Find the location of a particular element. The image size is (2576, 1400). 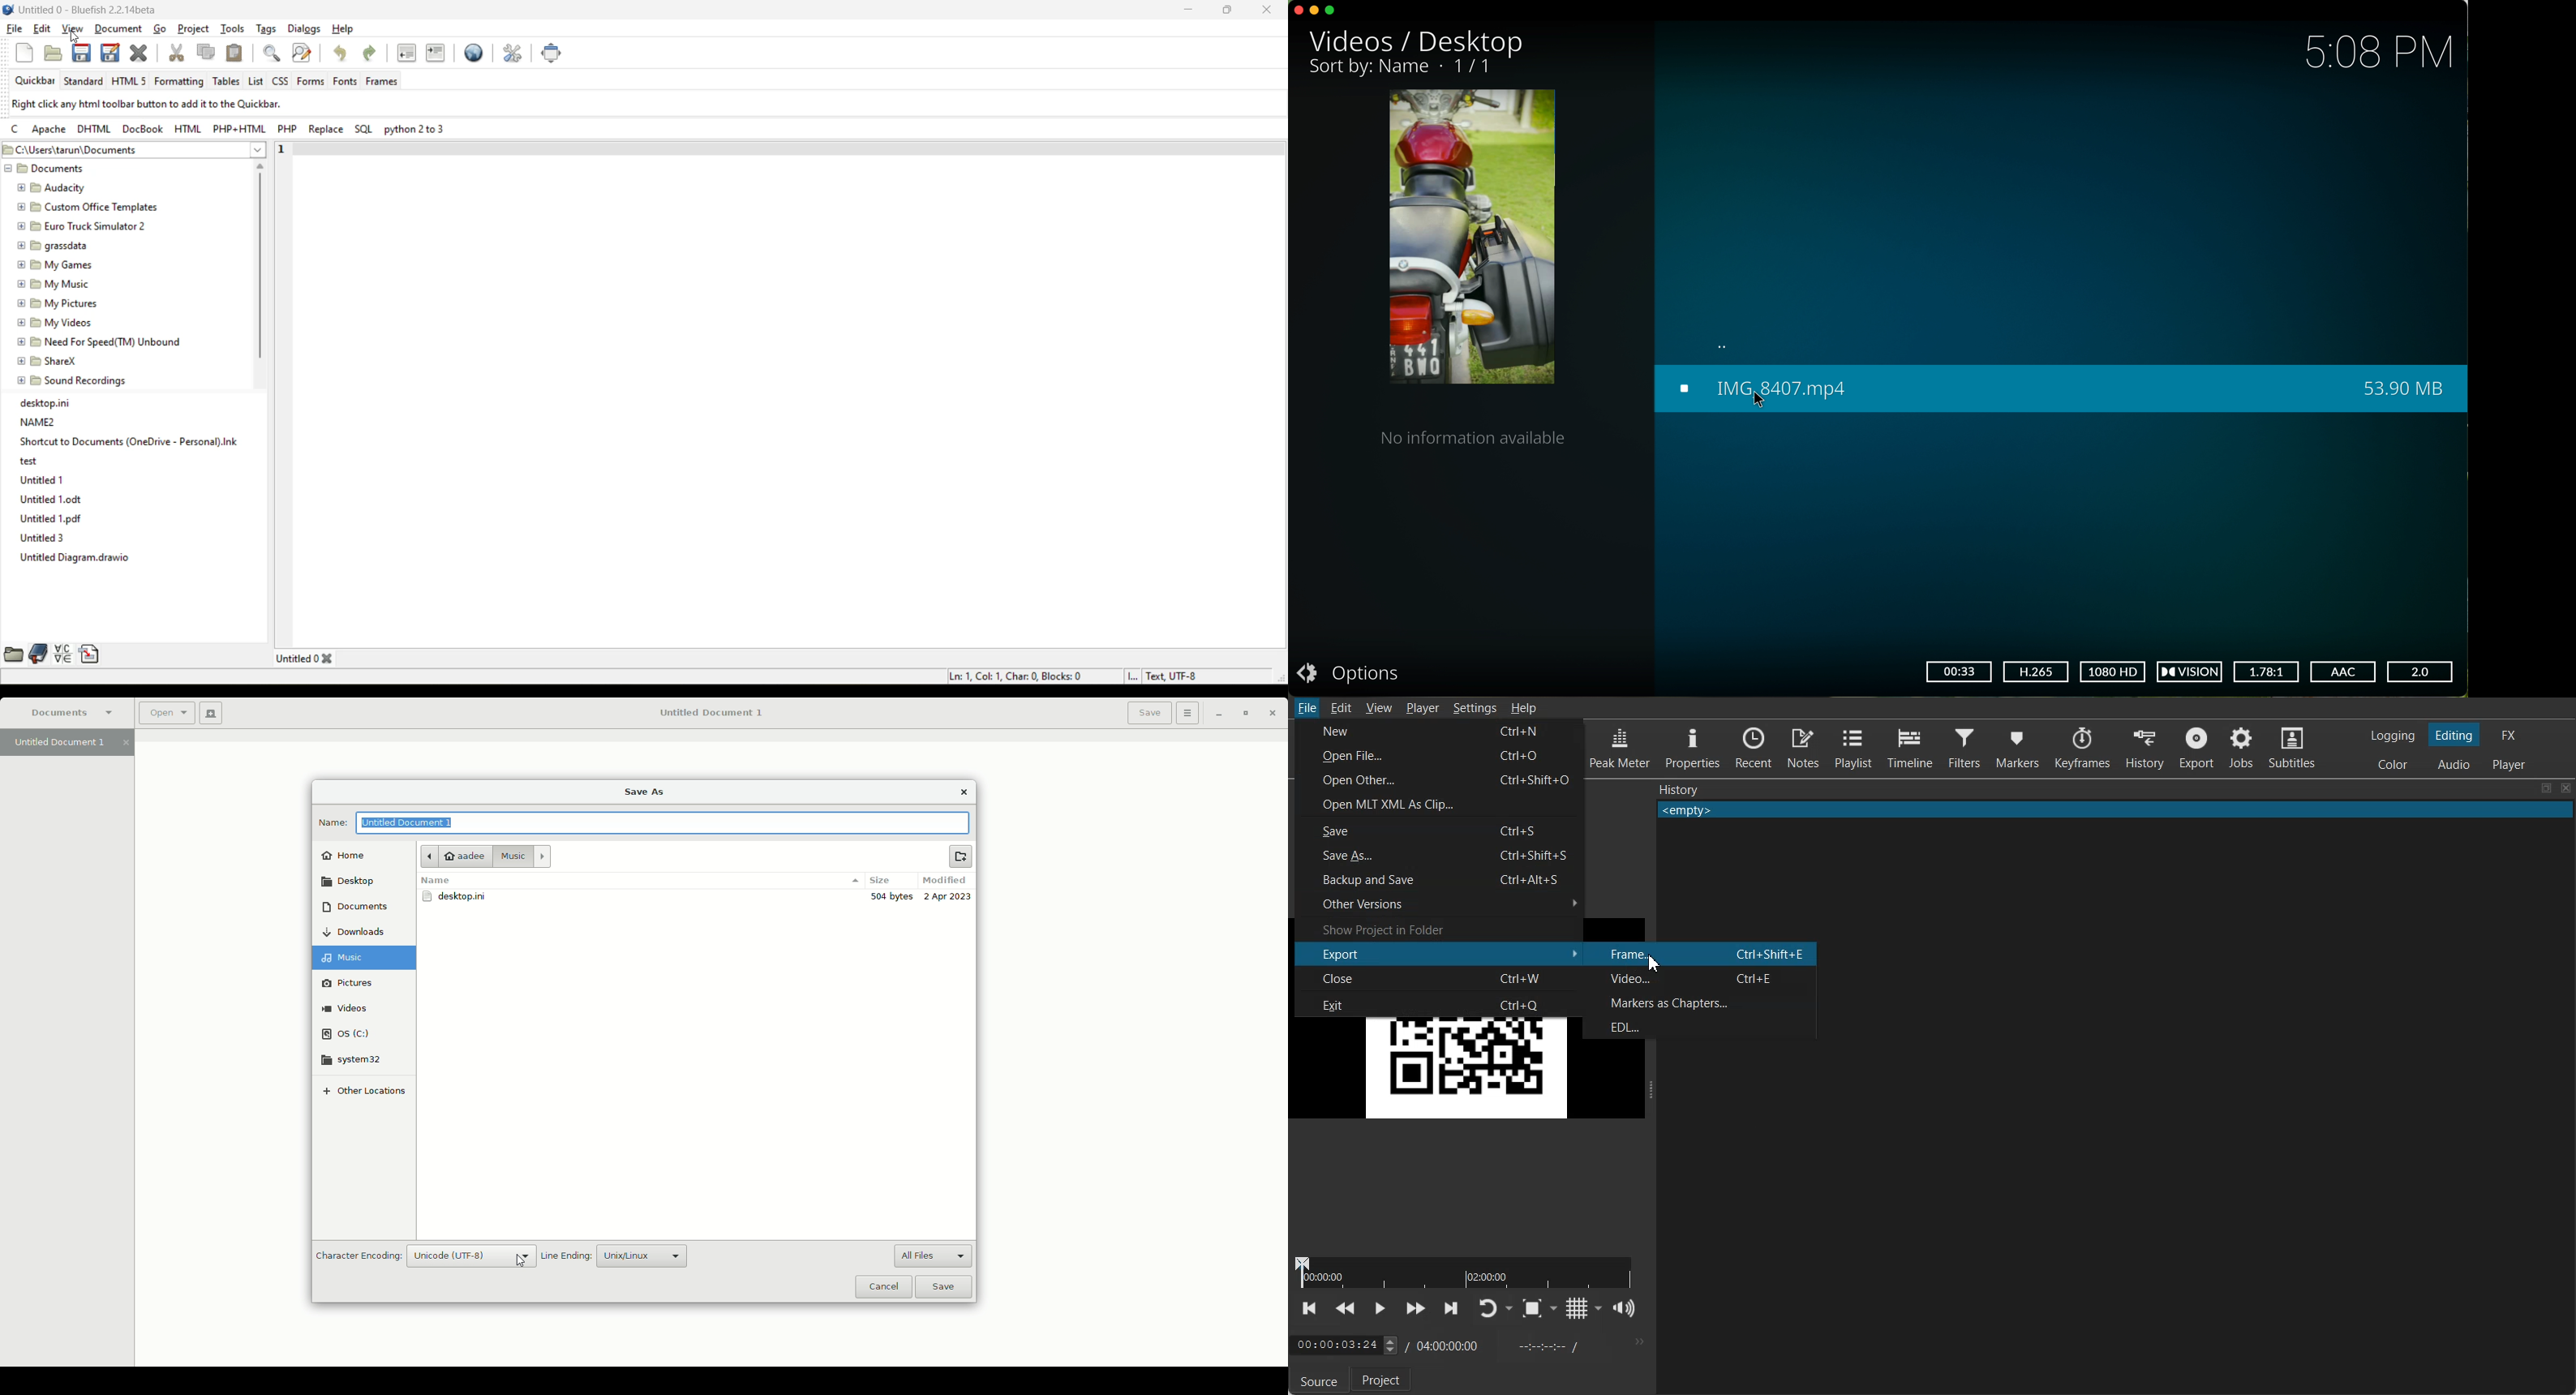

Downloads is located at coordinates (360, 932).